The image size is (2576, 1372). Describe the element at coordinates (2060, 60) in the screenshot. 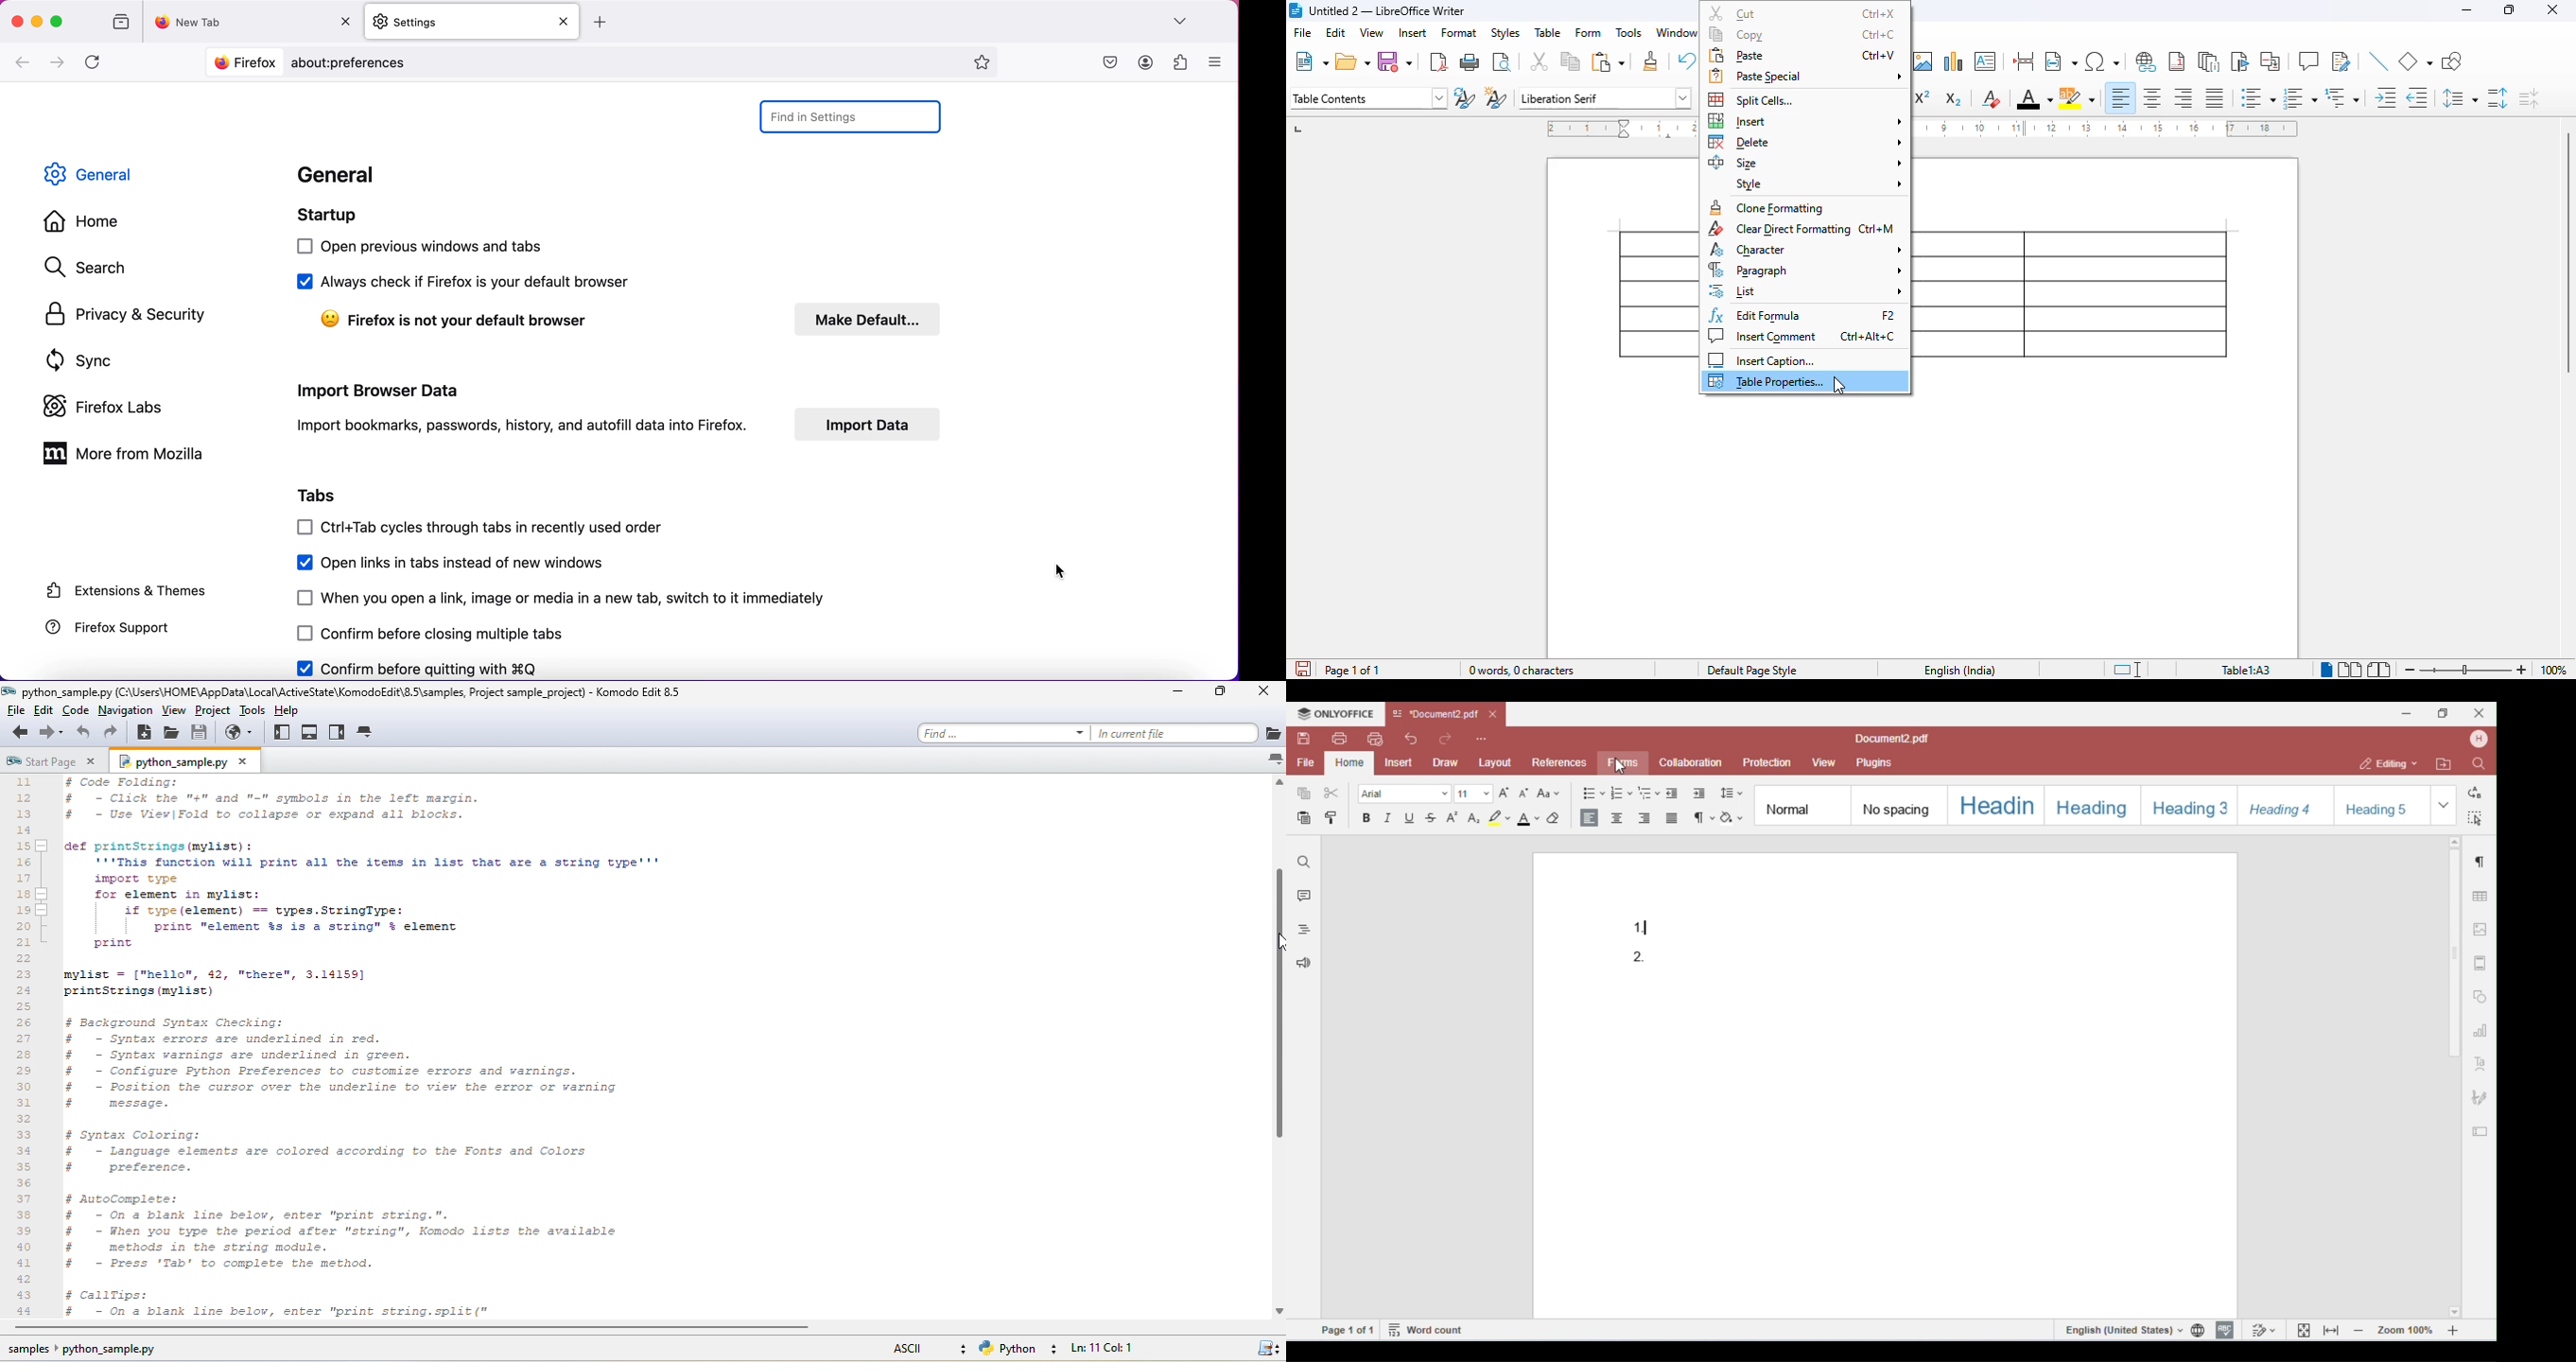

I see `insert field` at that location.